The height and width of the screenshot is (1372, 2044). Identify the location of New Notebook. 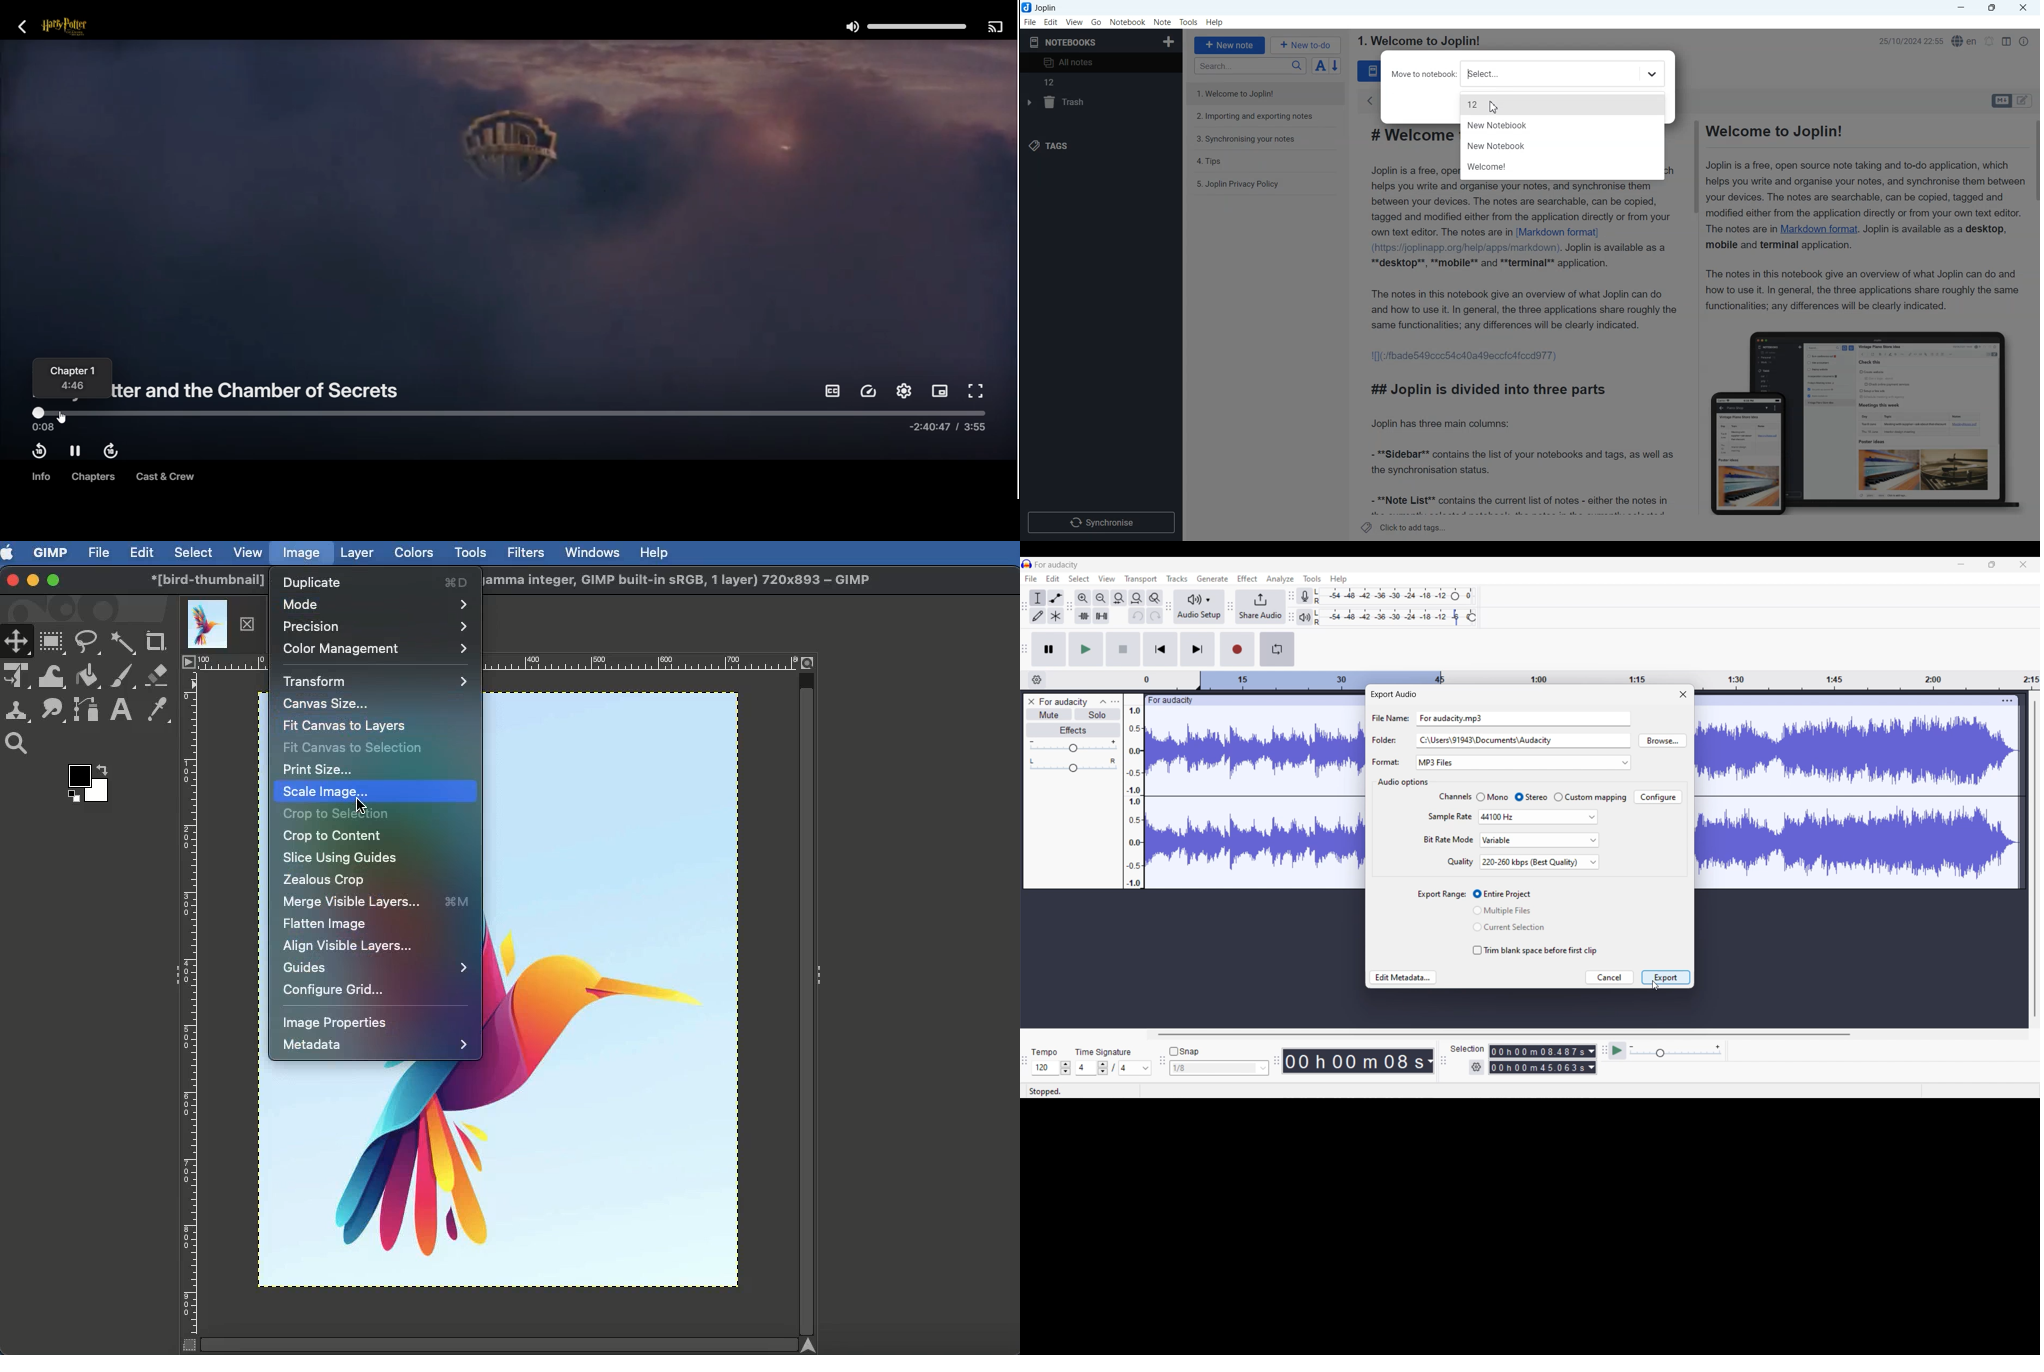
(1564, 126).